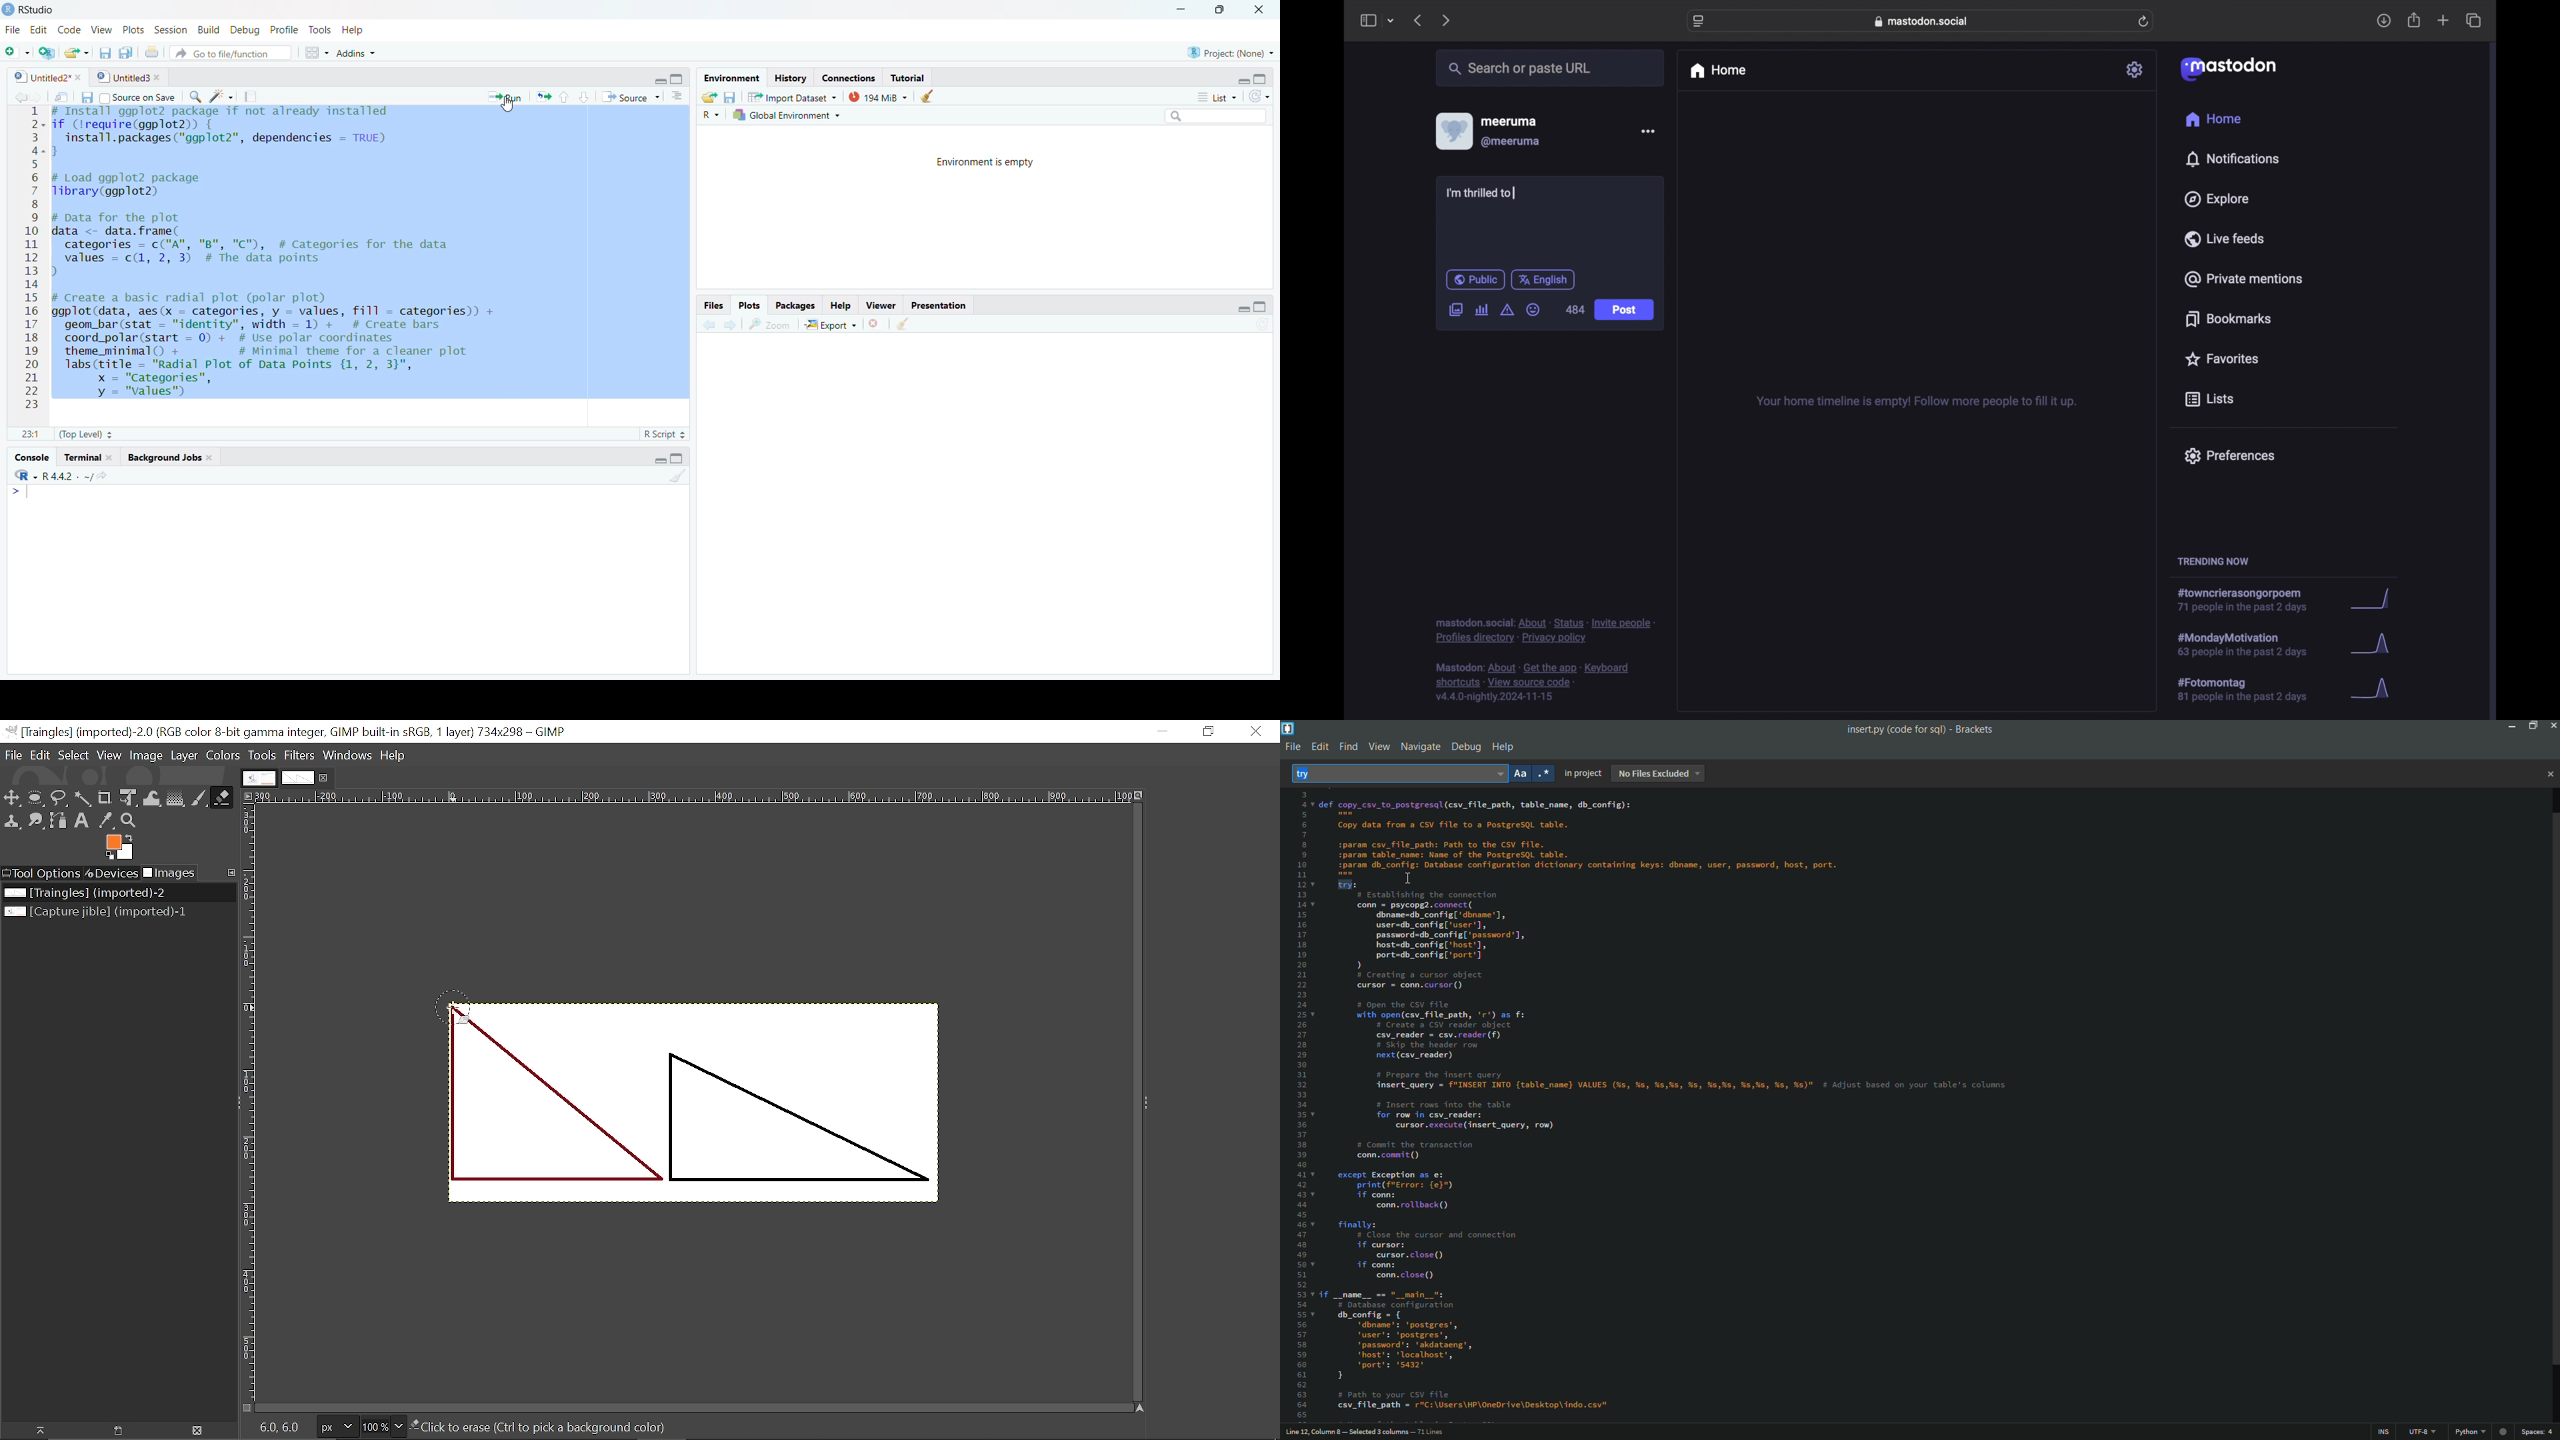 The image size is (2576, 1456). Describe the element at coordinates (233, 53) in the screenshot. I see `” Go to file/function` at that location.